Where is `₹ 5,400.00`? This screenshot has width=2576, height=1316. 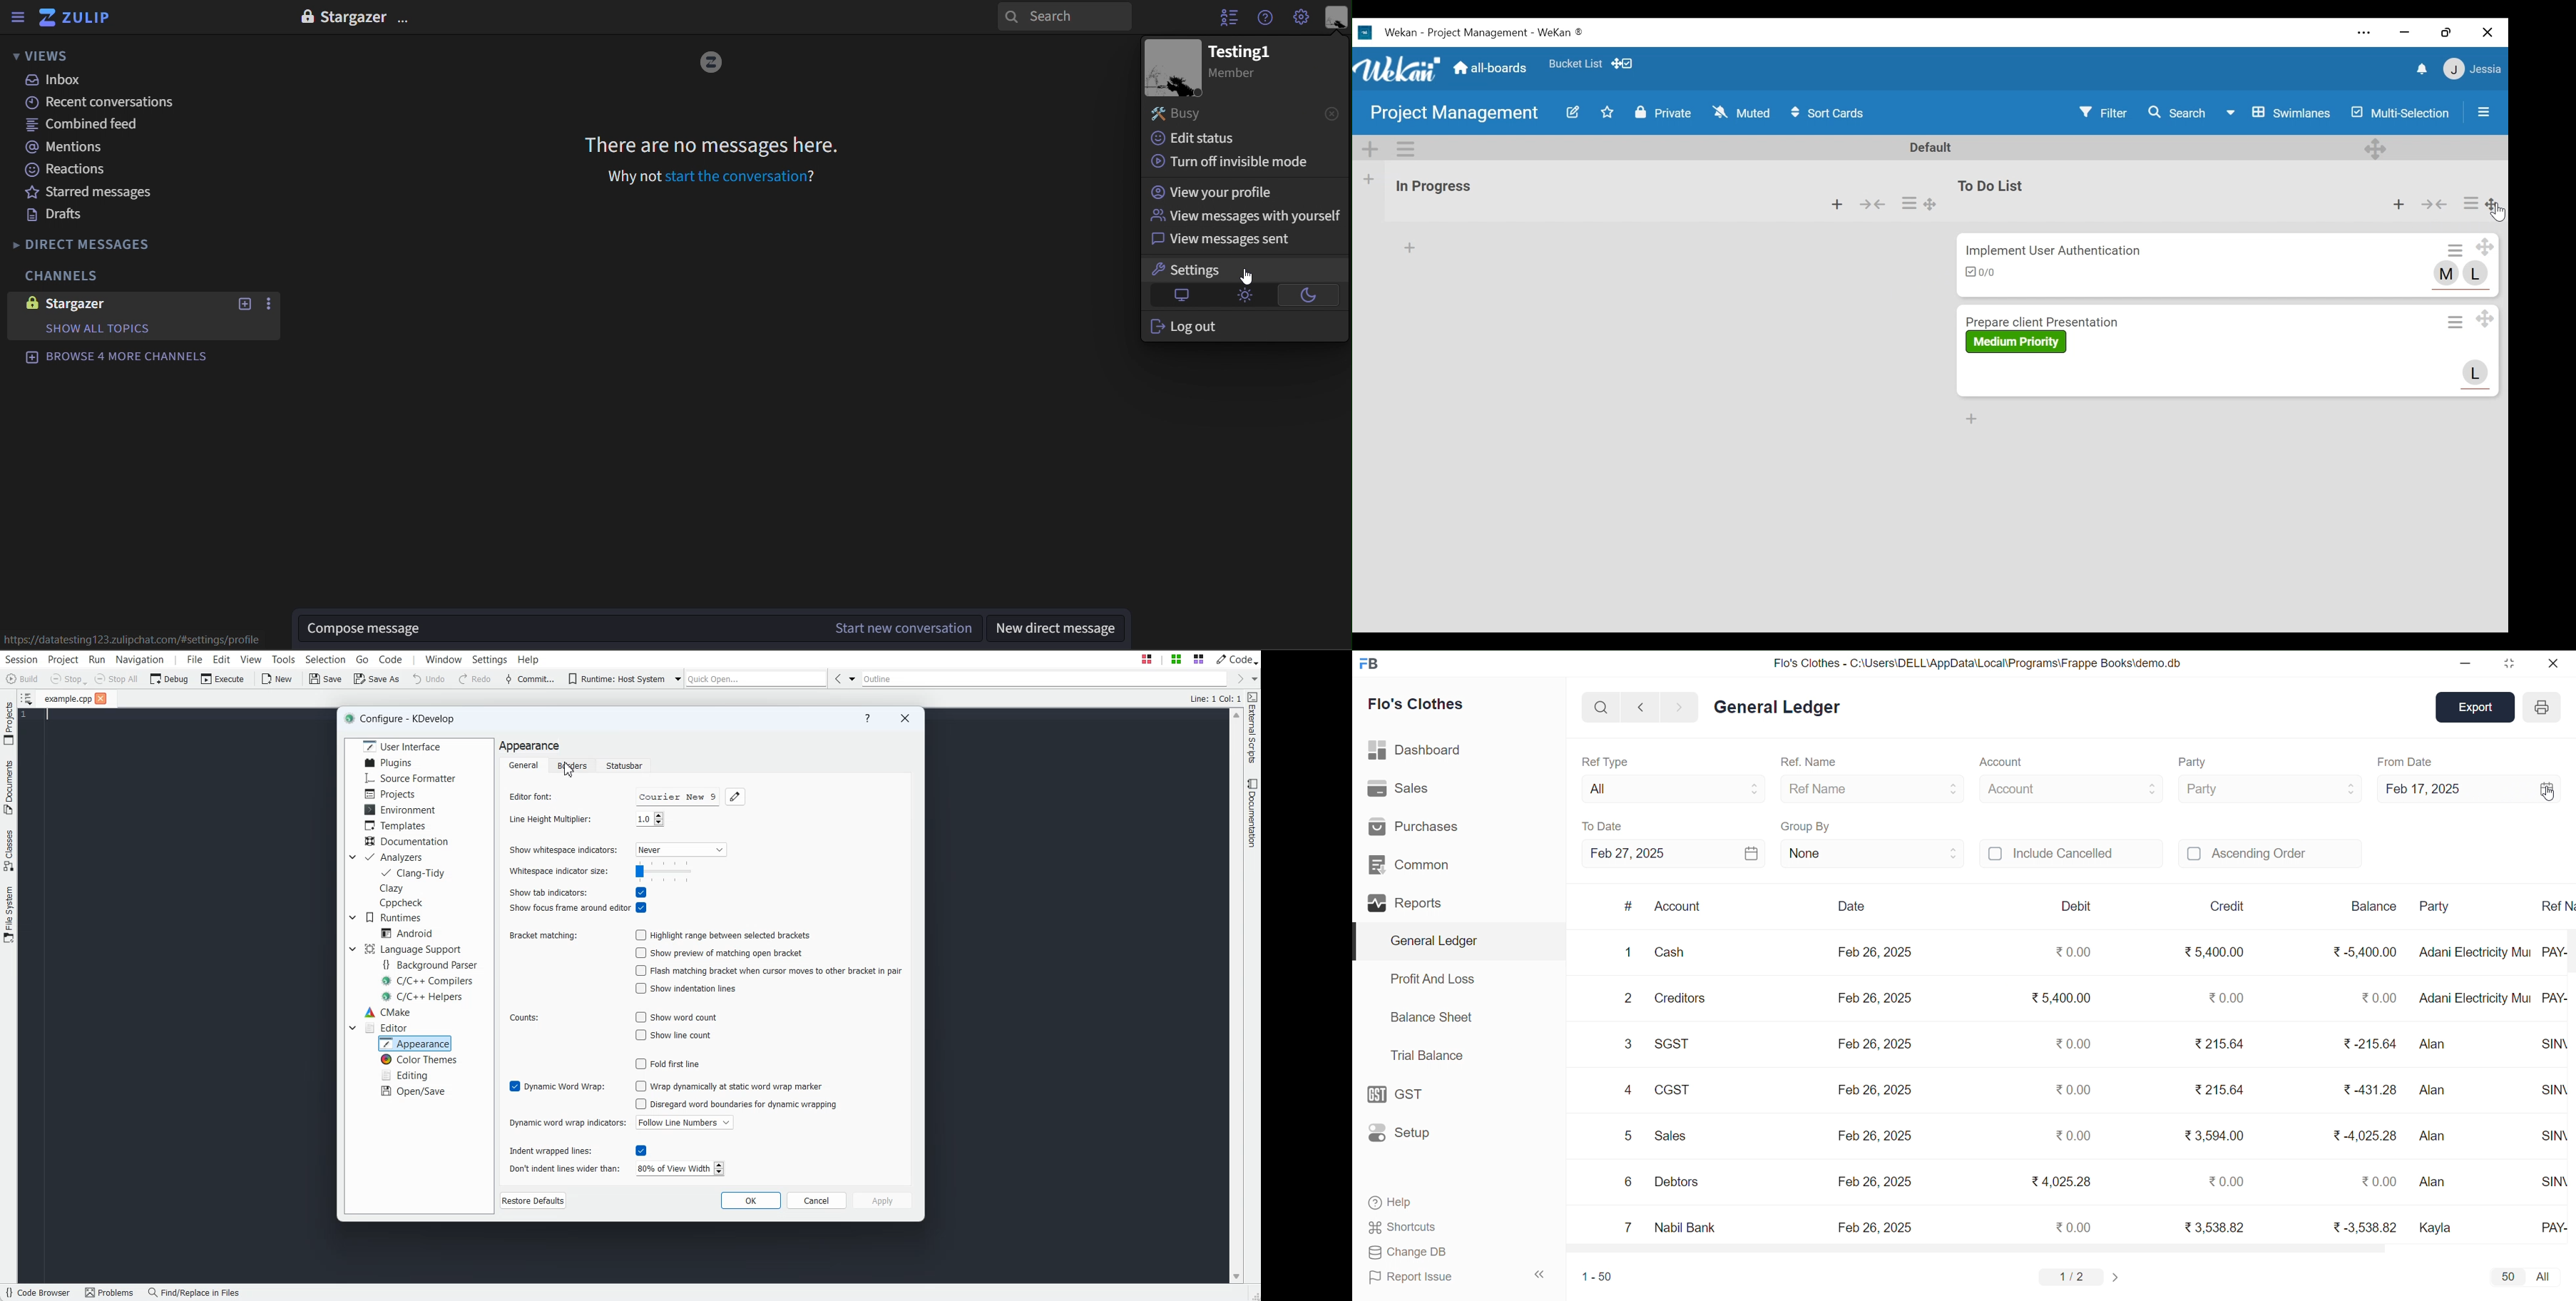 ₹ 5,400.00 is located at coordinates (2216, 949).